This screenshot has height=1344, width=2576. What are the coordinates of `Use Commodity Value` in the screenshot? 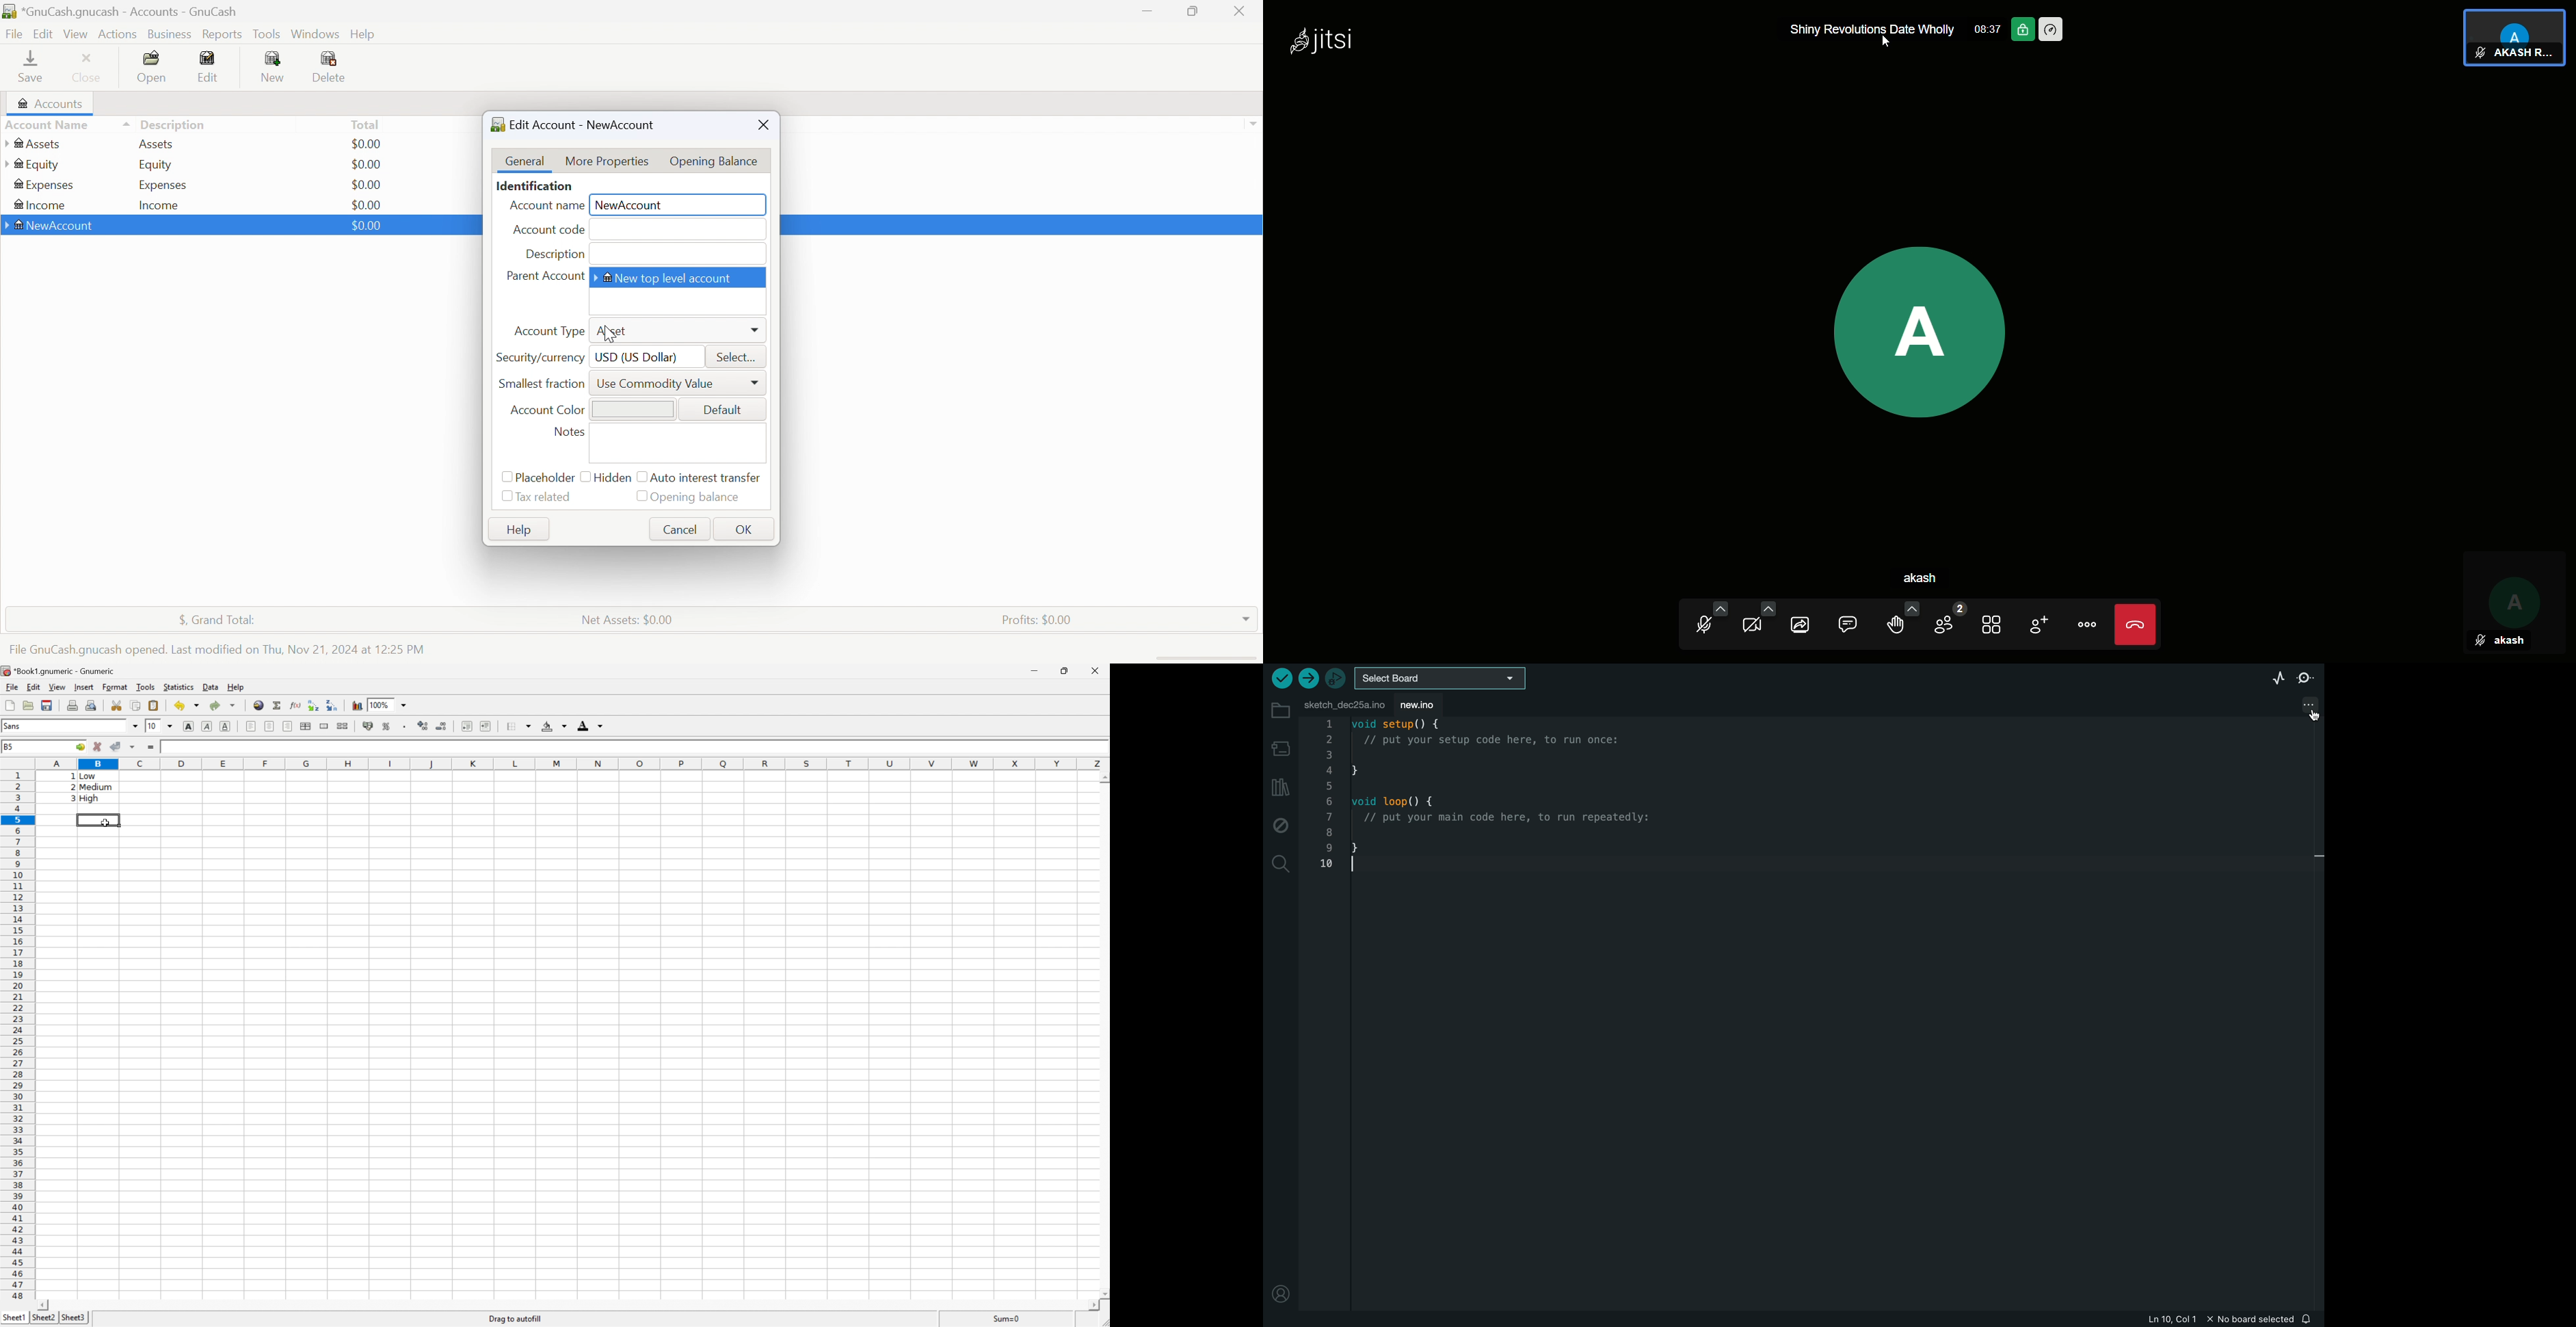 It's located at (661, 383).